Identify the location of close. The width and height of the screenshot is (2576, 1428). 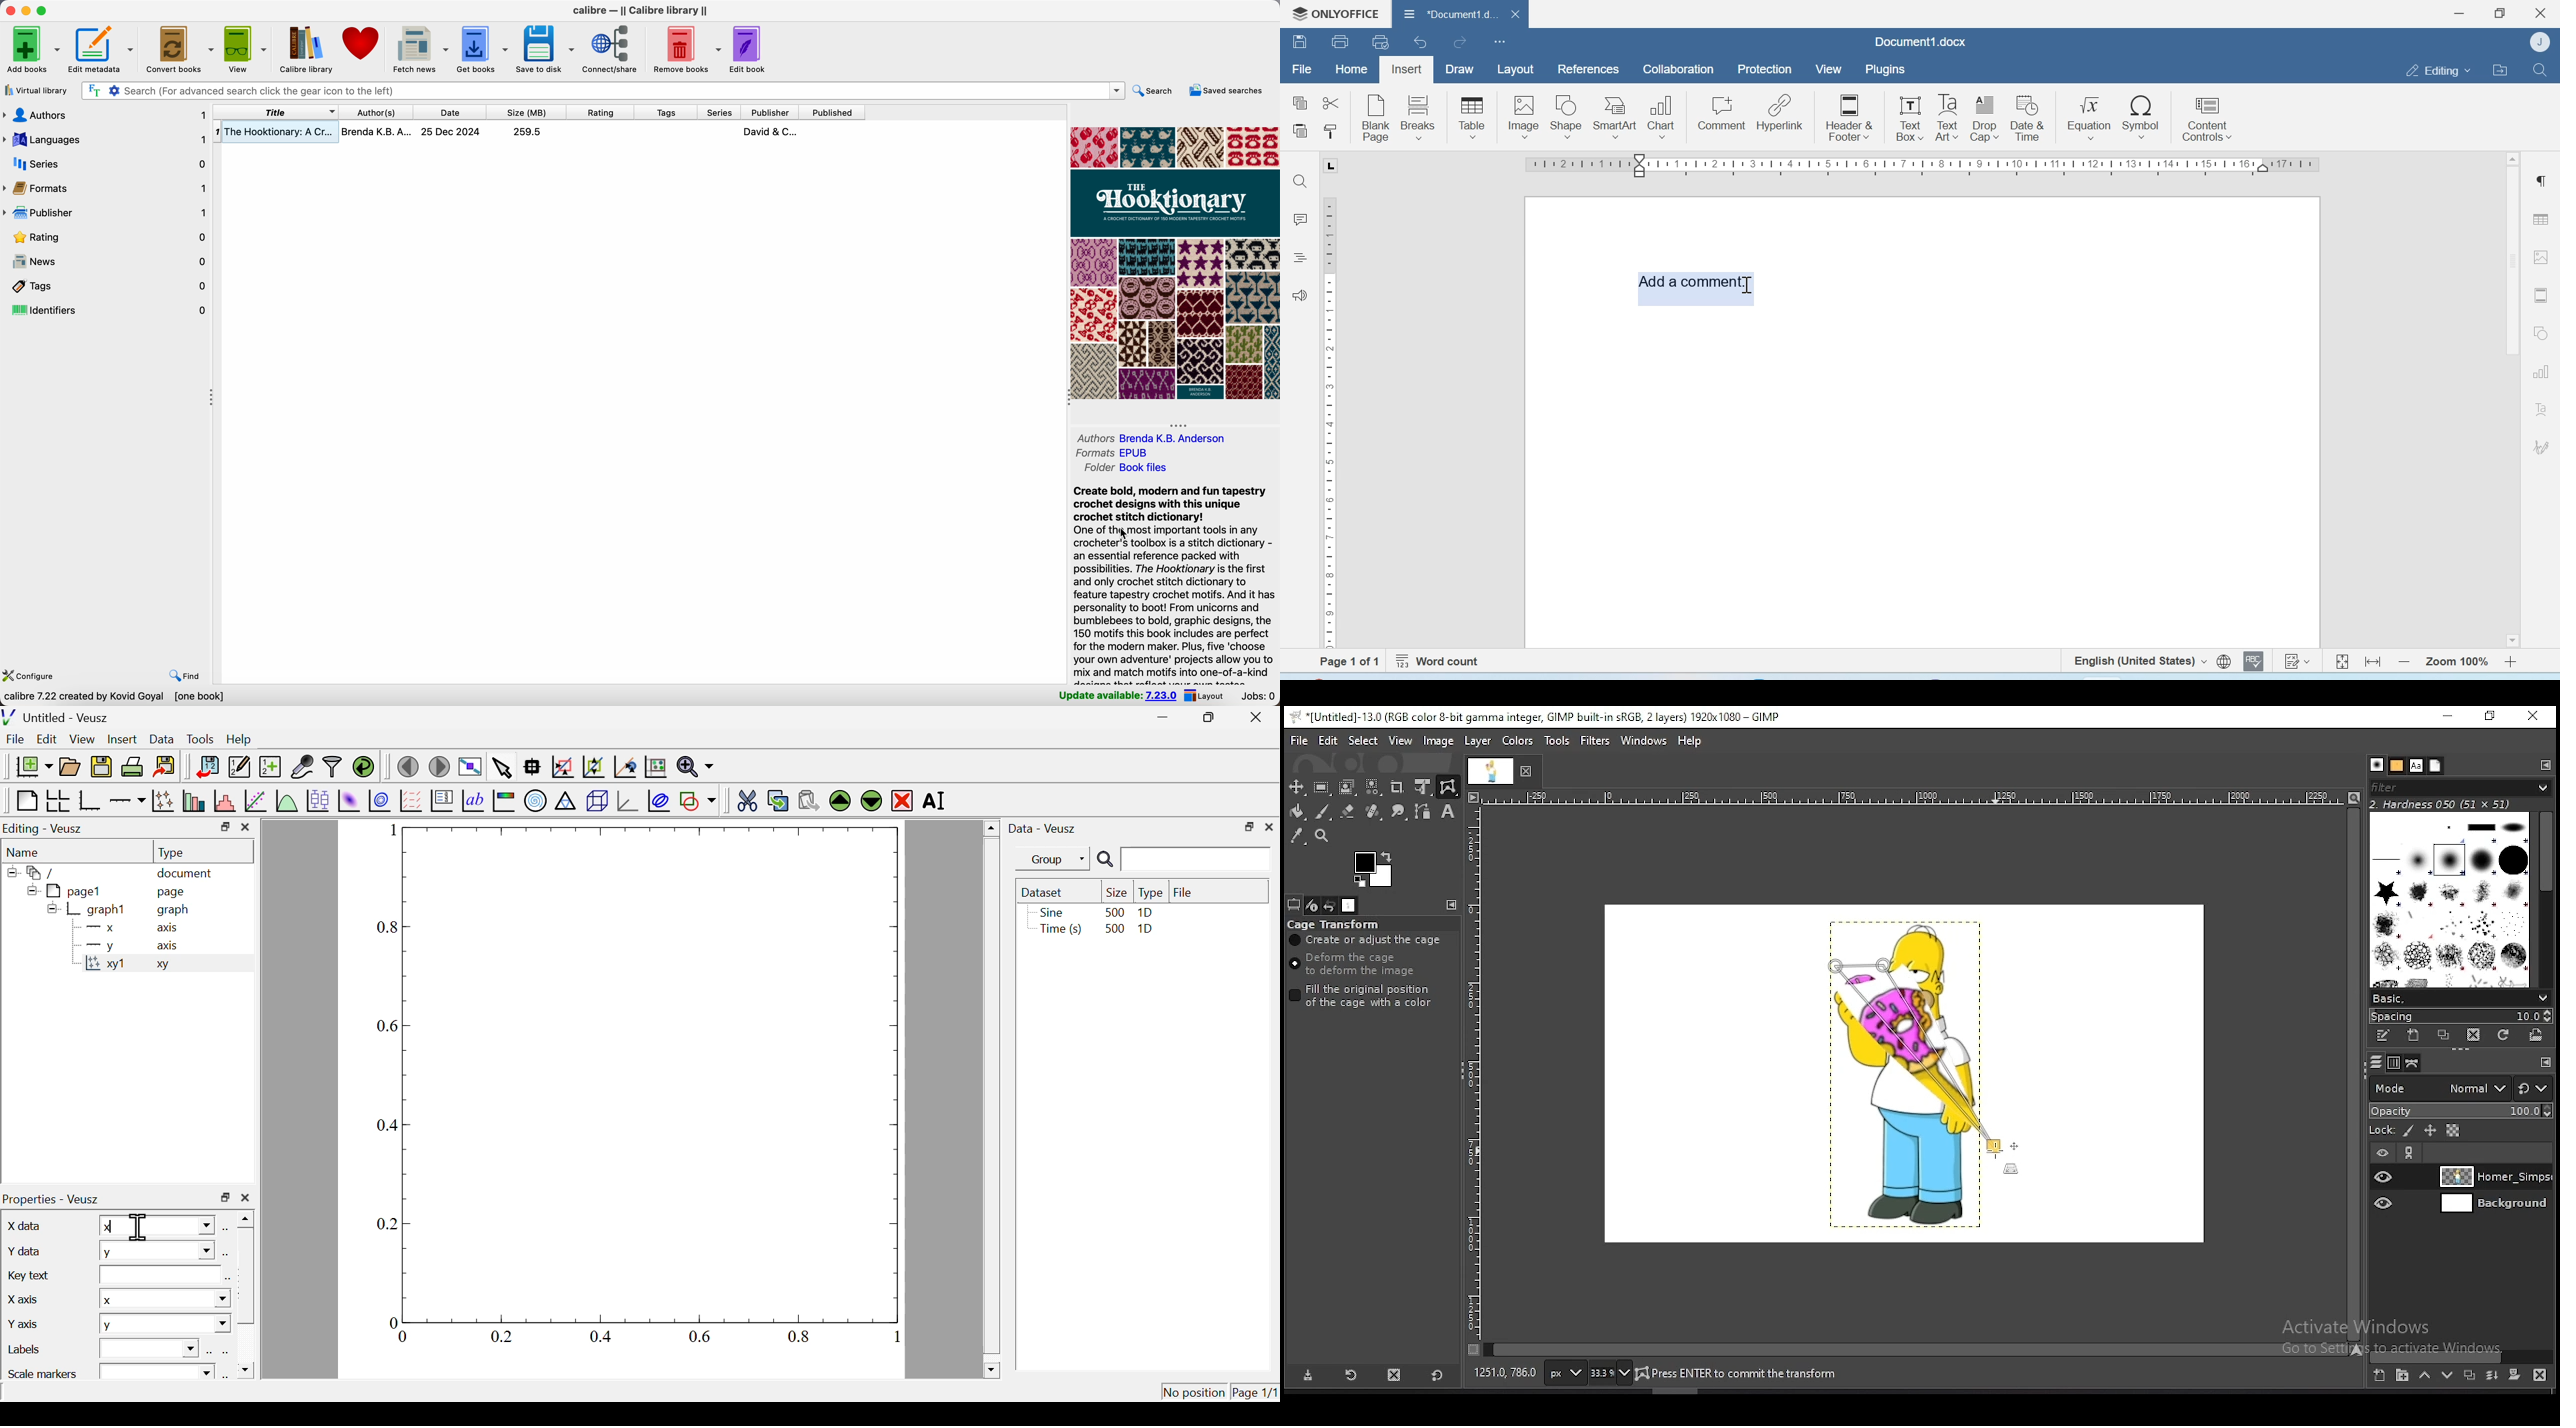
(1259, 716).